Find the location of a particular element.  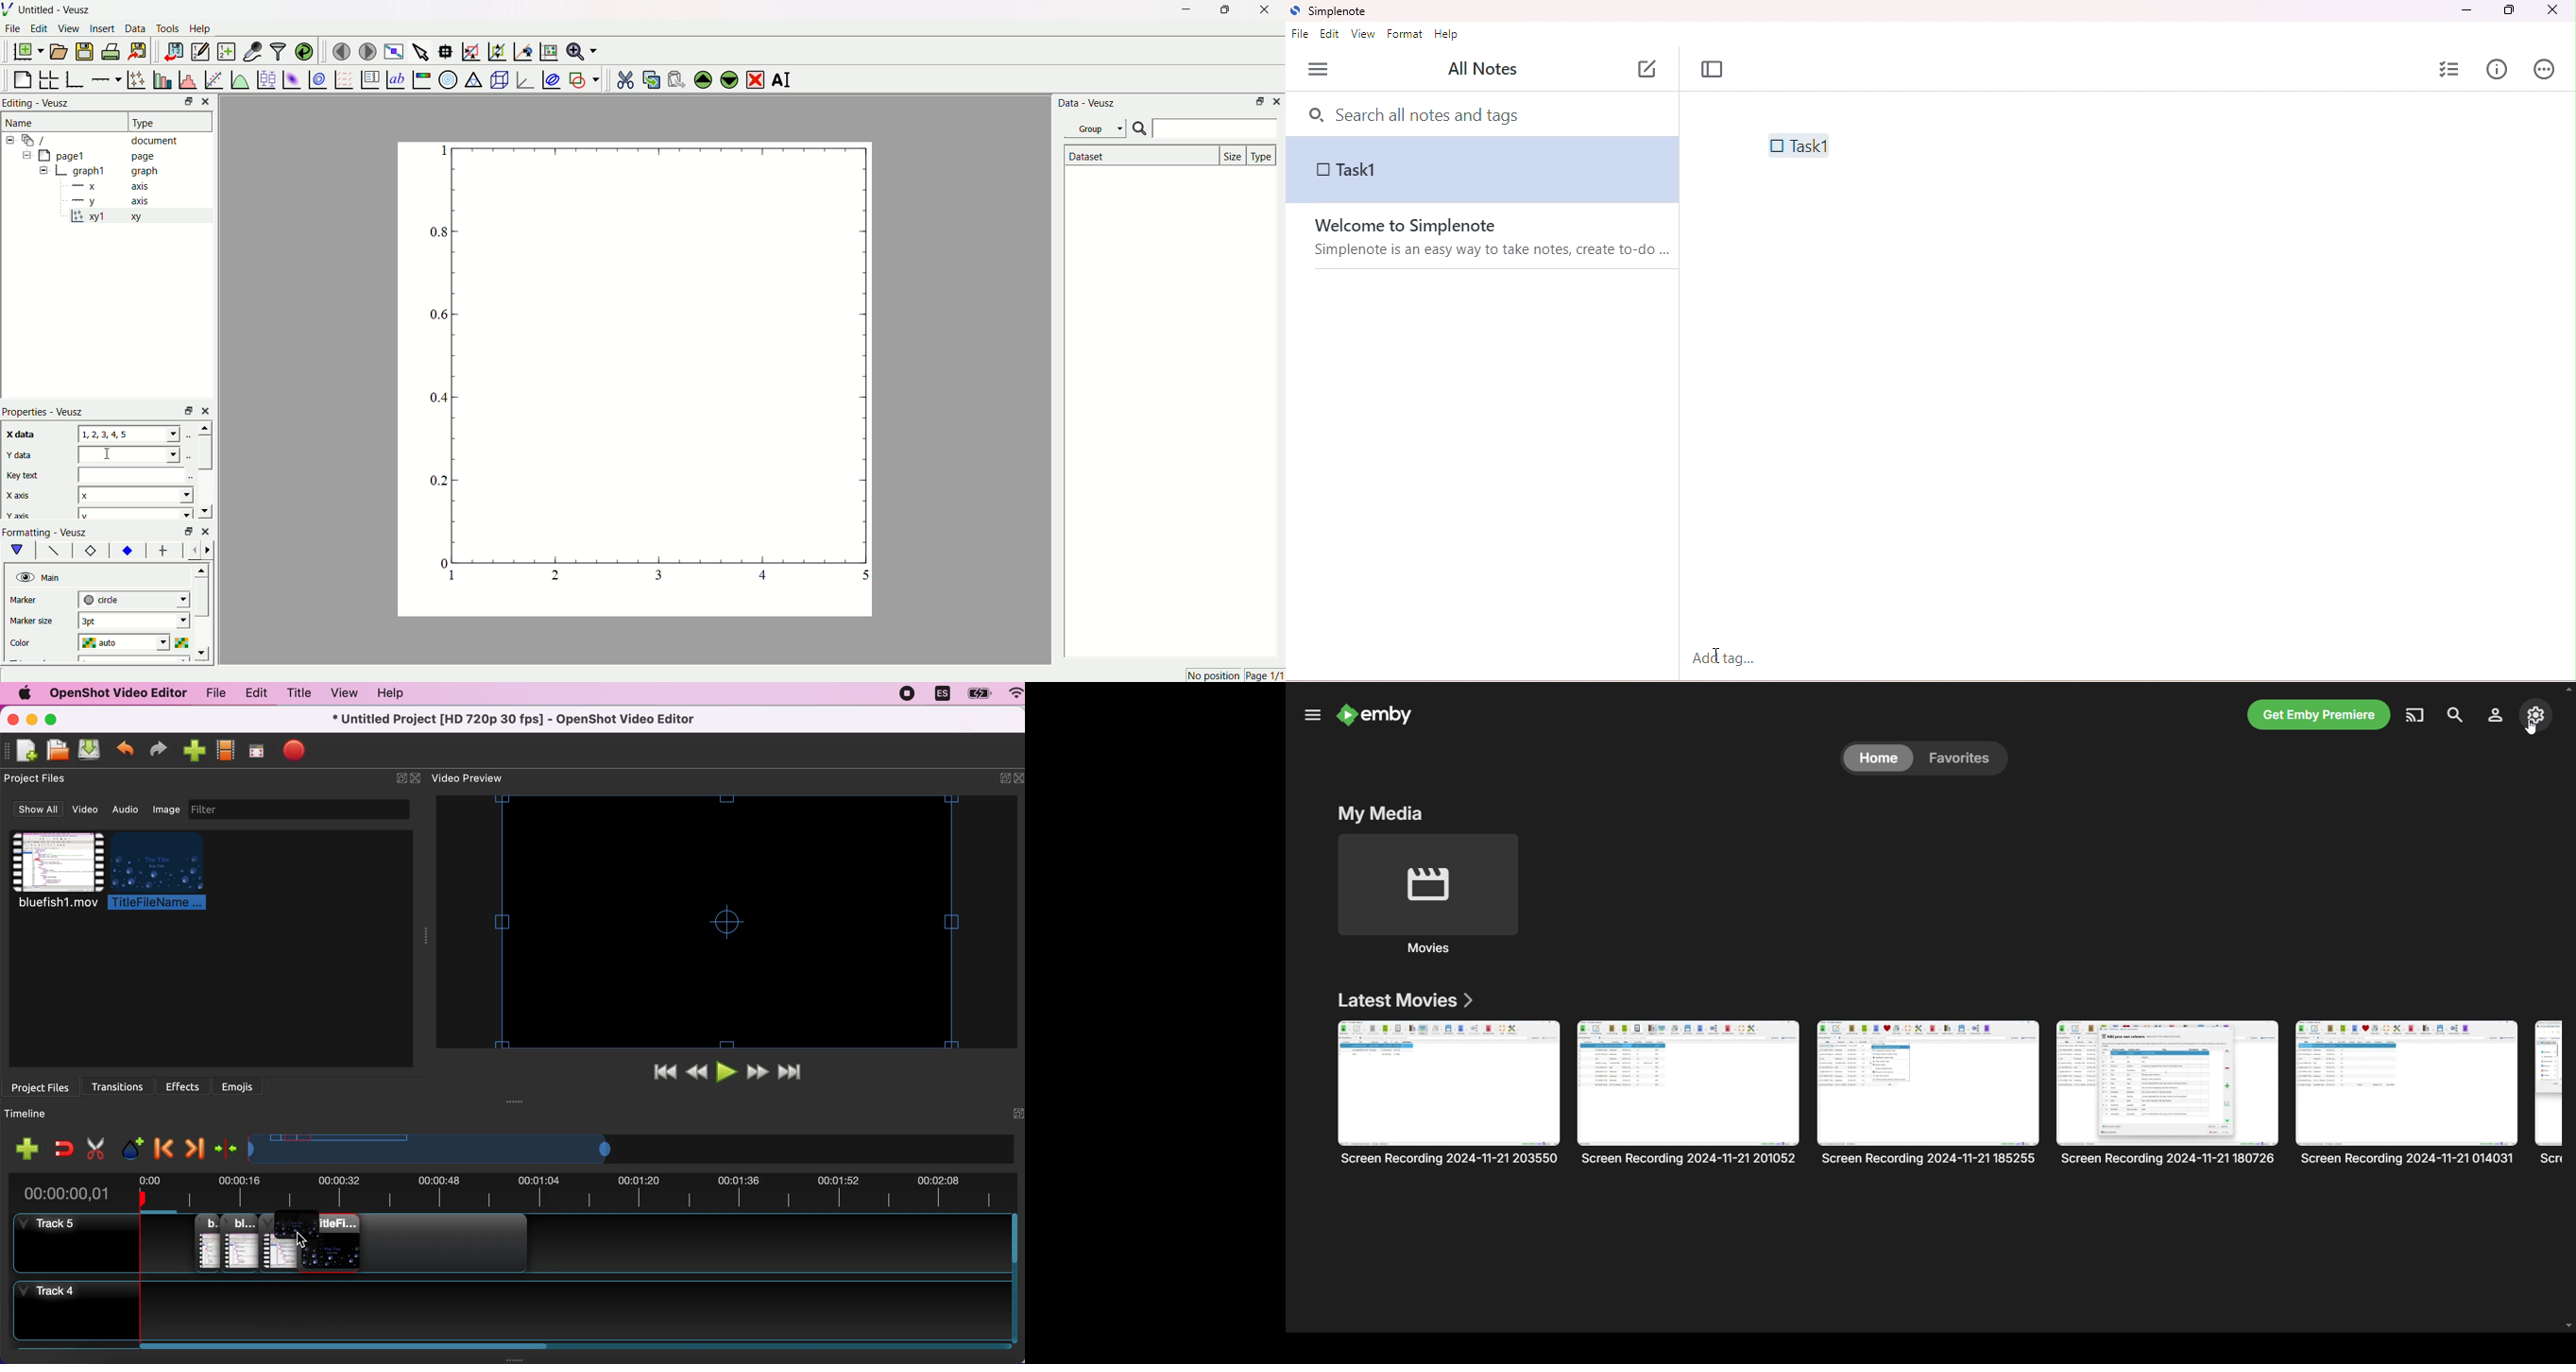

emby is located at coordinates (1393, 716).